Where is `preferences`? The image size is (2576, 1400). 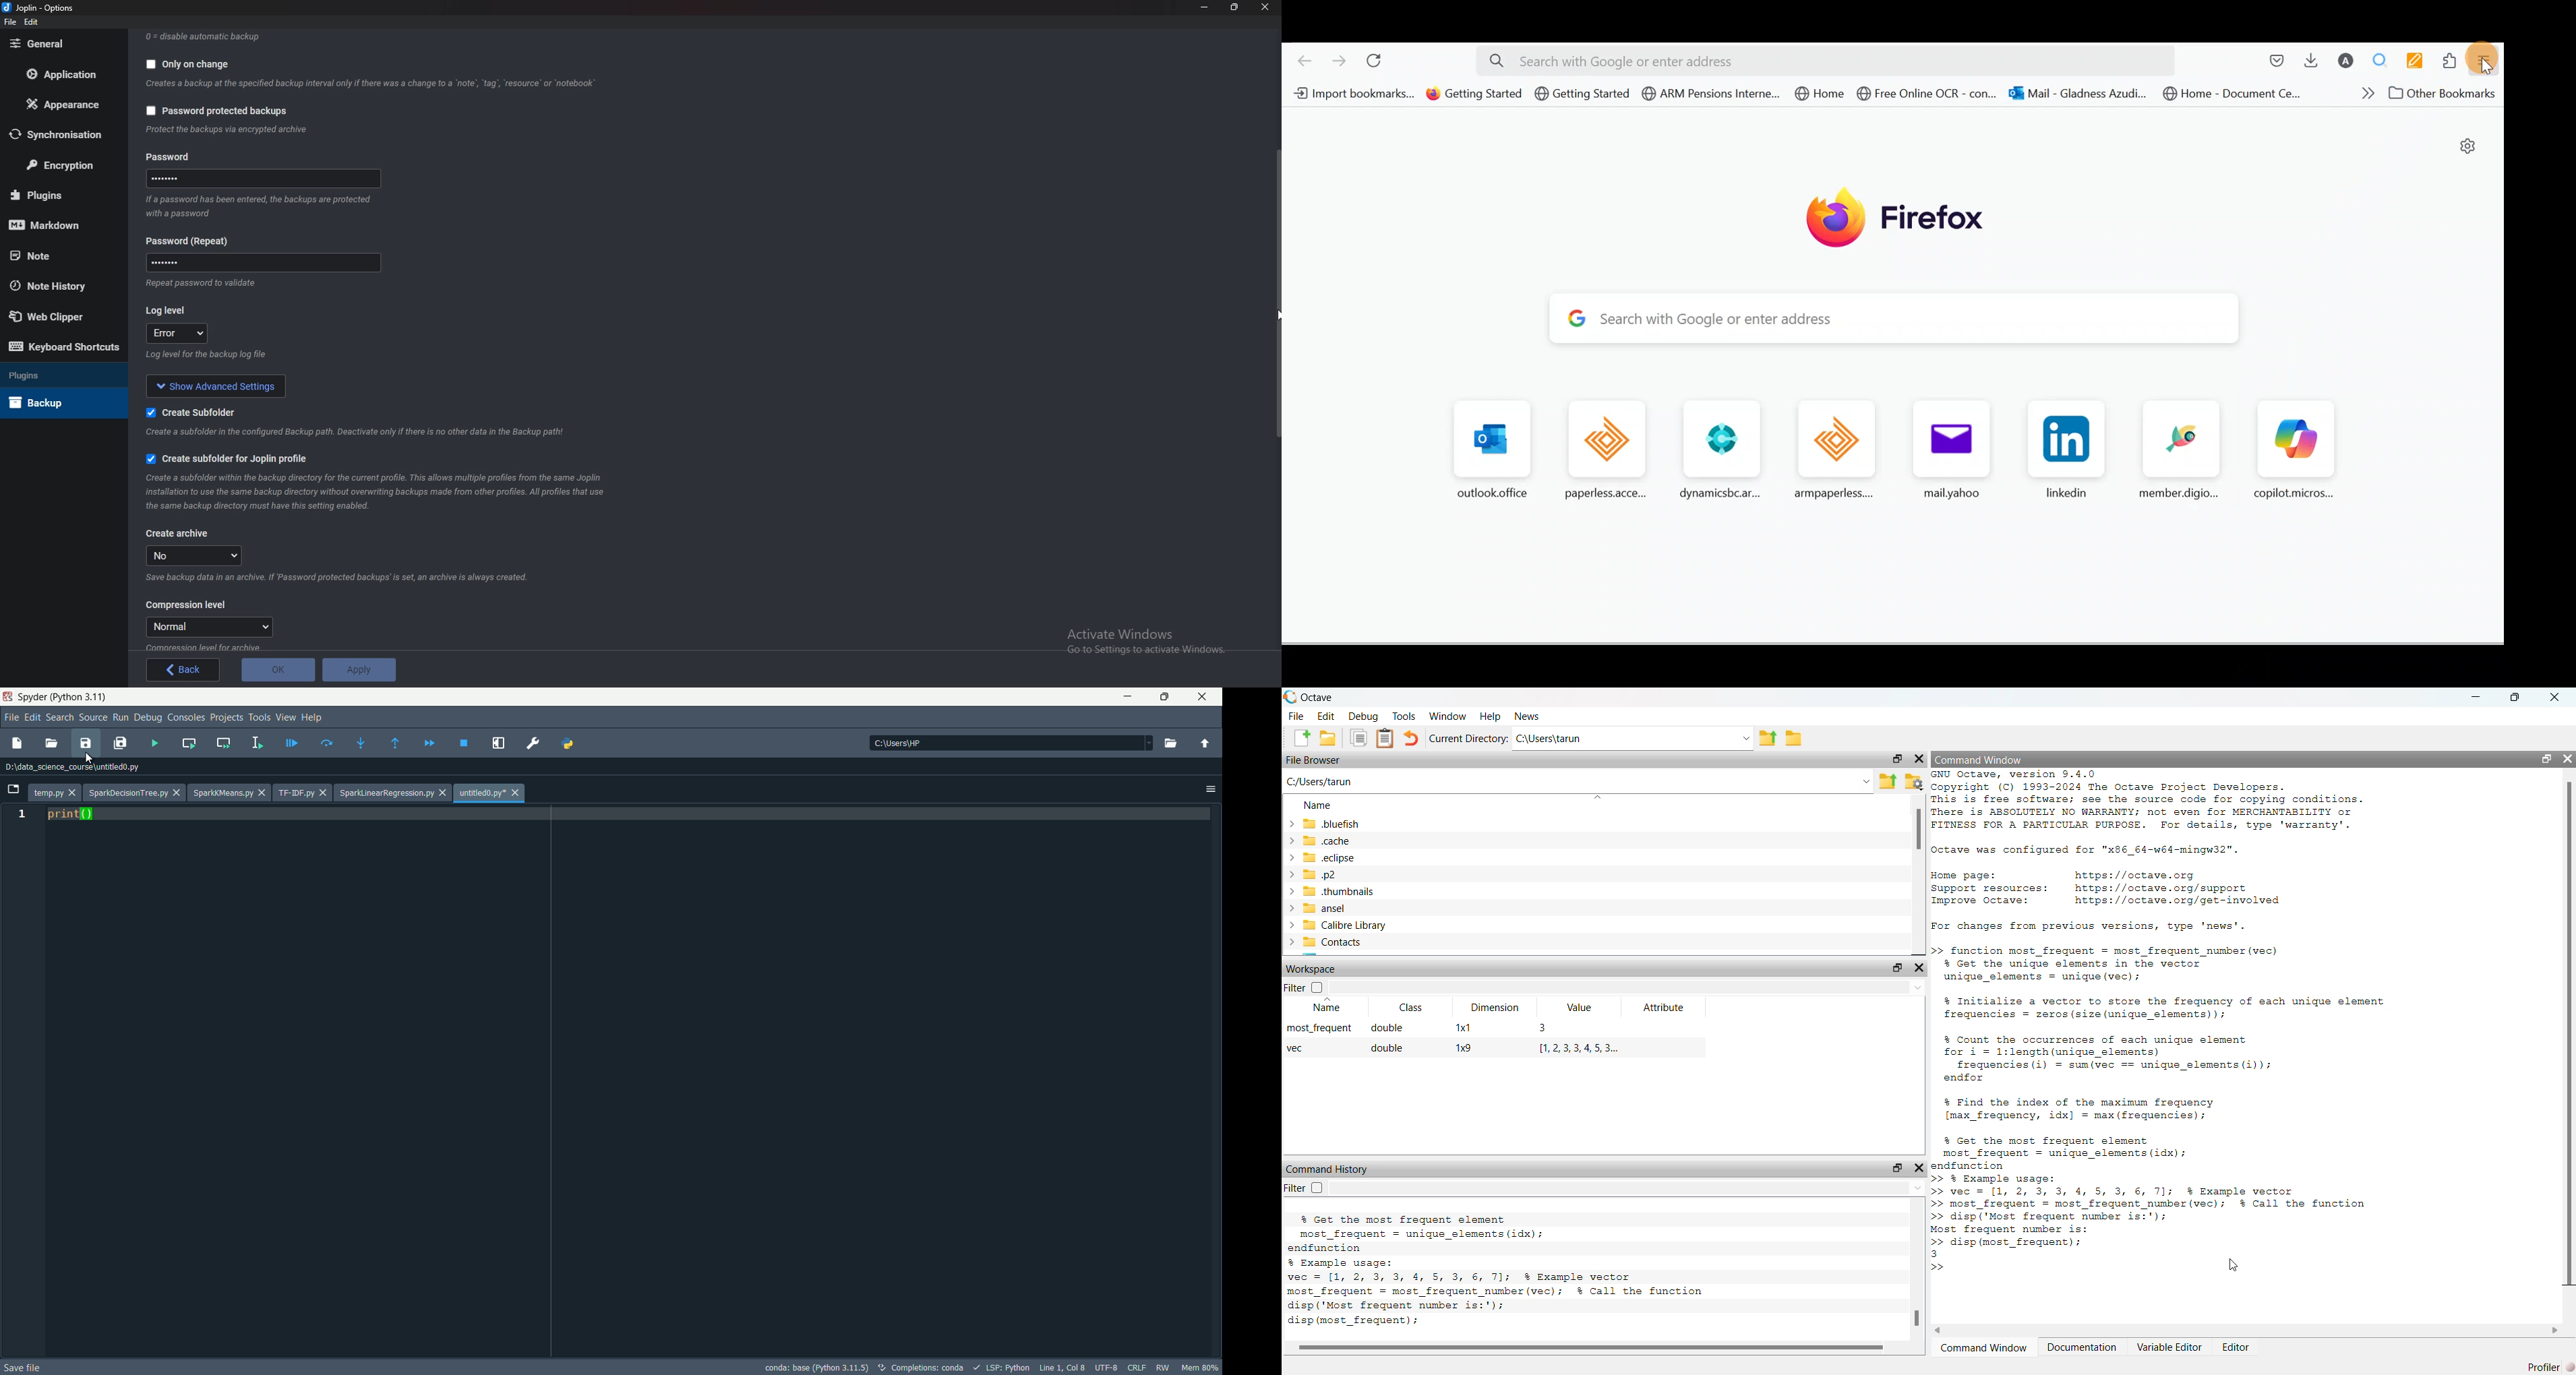 preferences is located at coordinates (529, 744).